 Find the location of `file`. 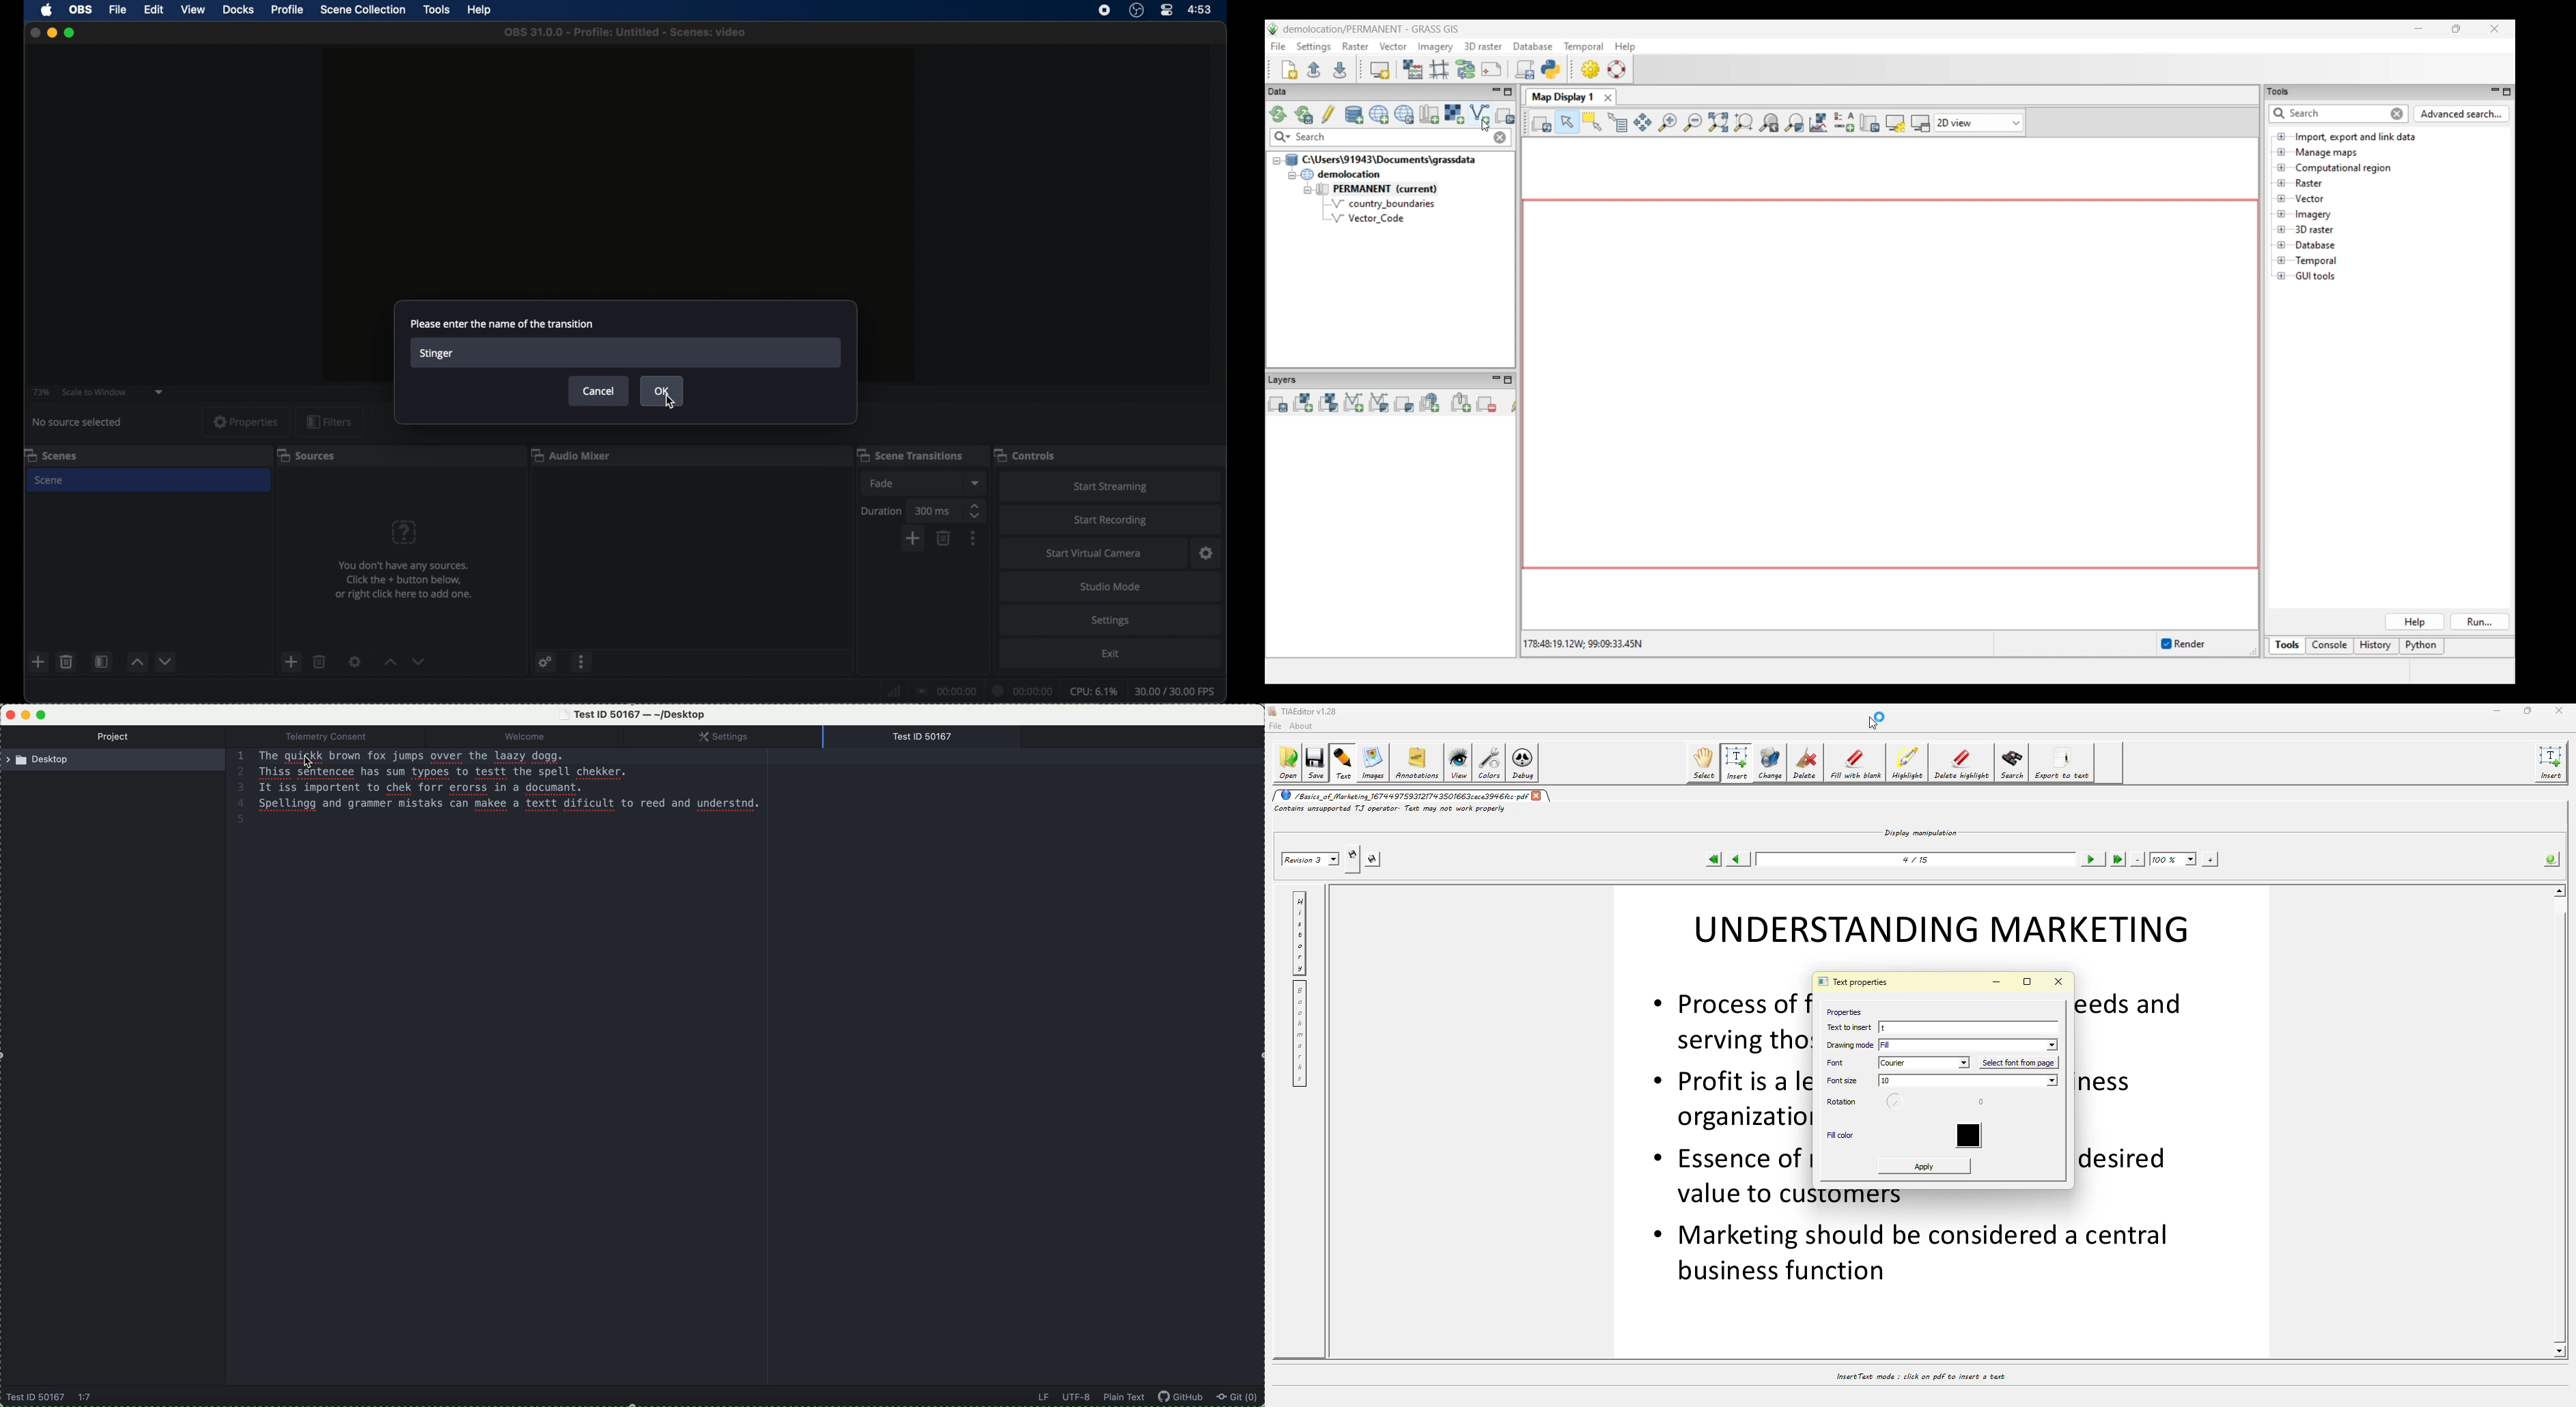

file is located at coordinates (118, 10).